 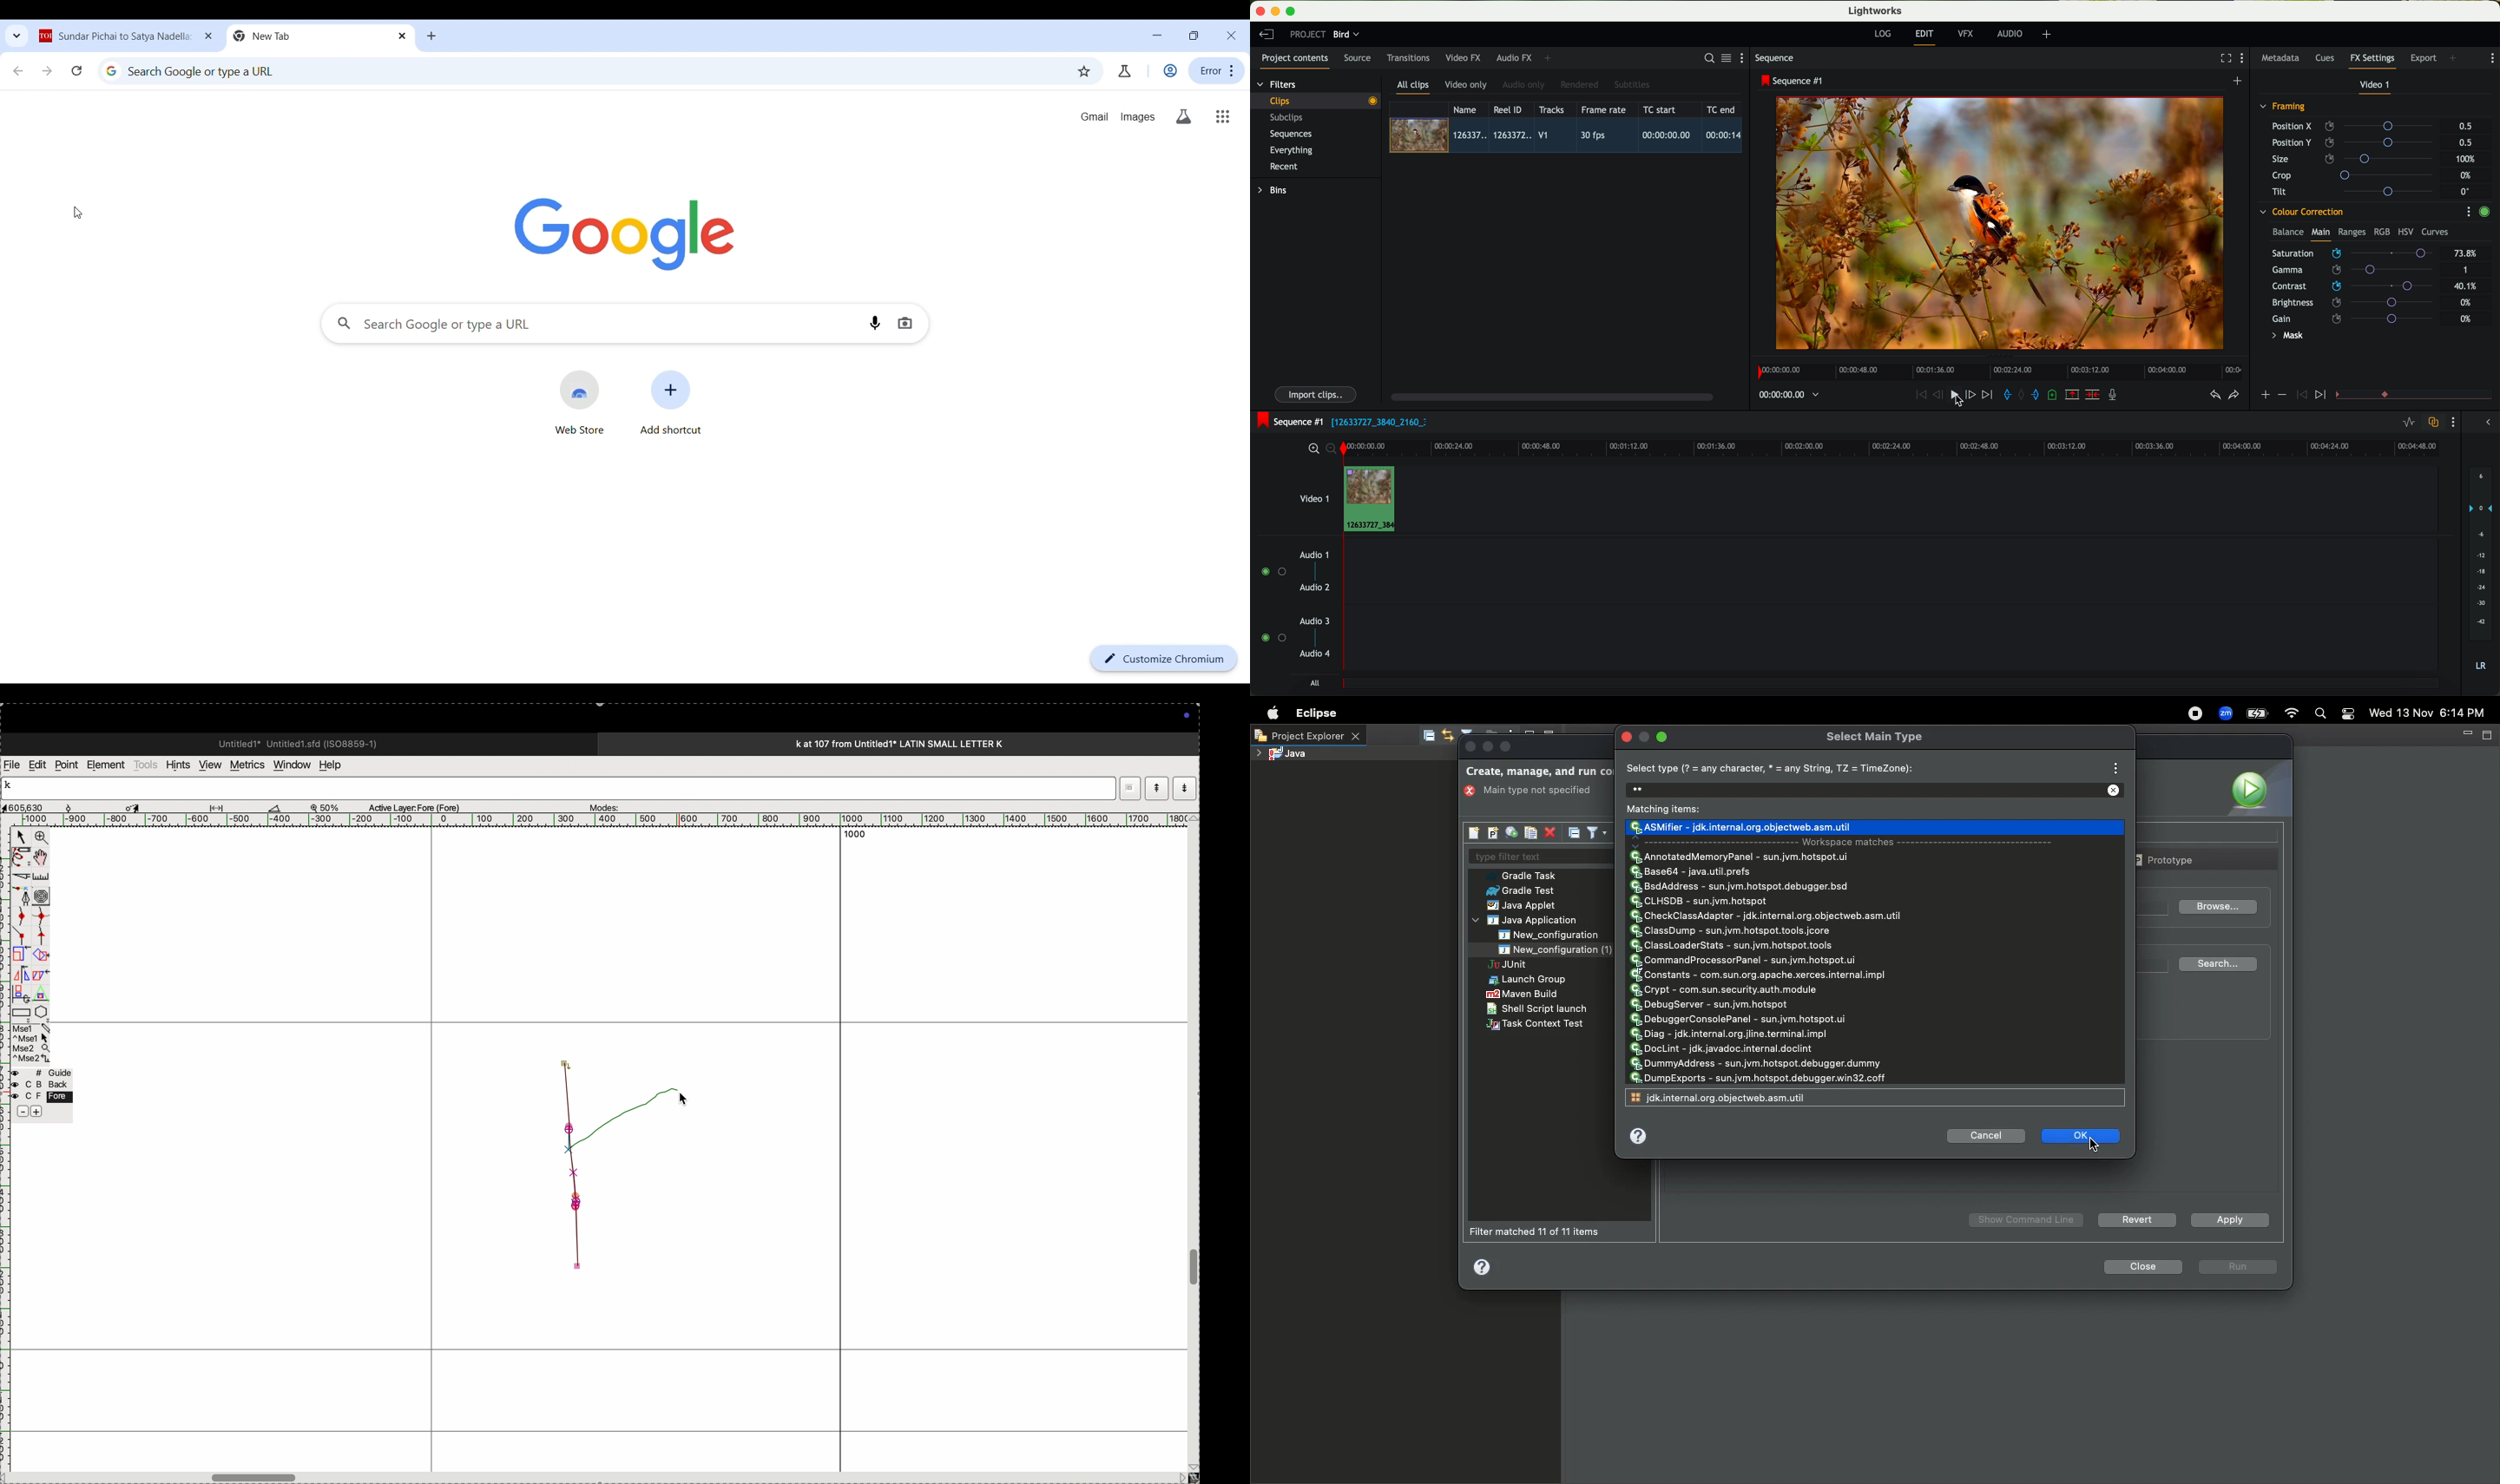 I want to click on clone, so click(x=20, y=954).